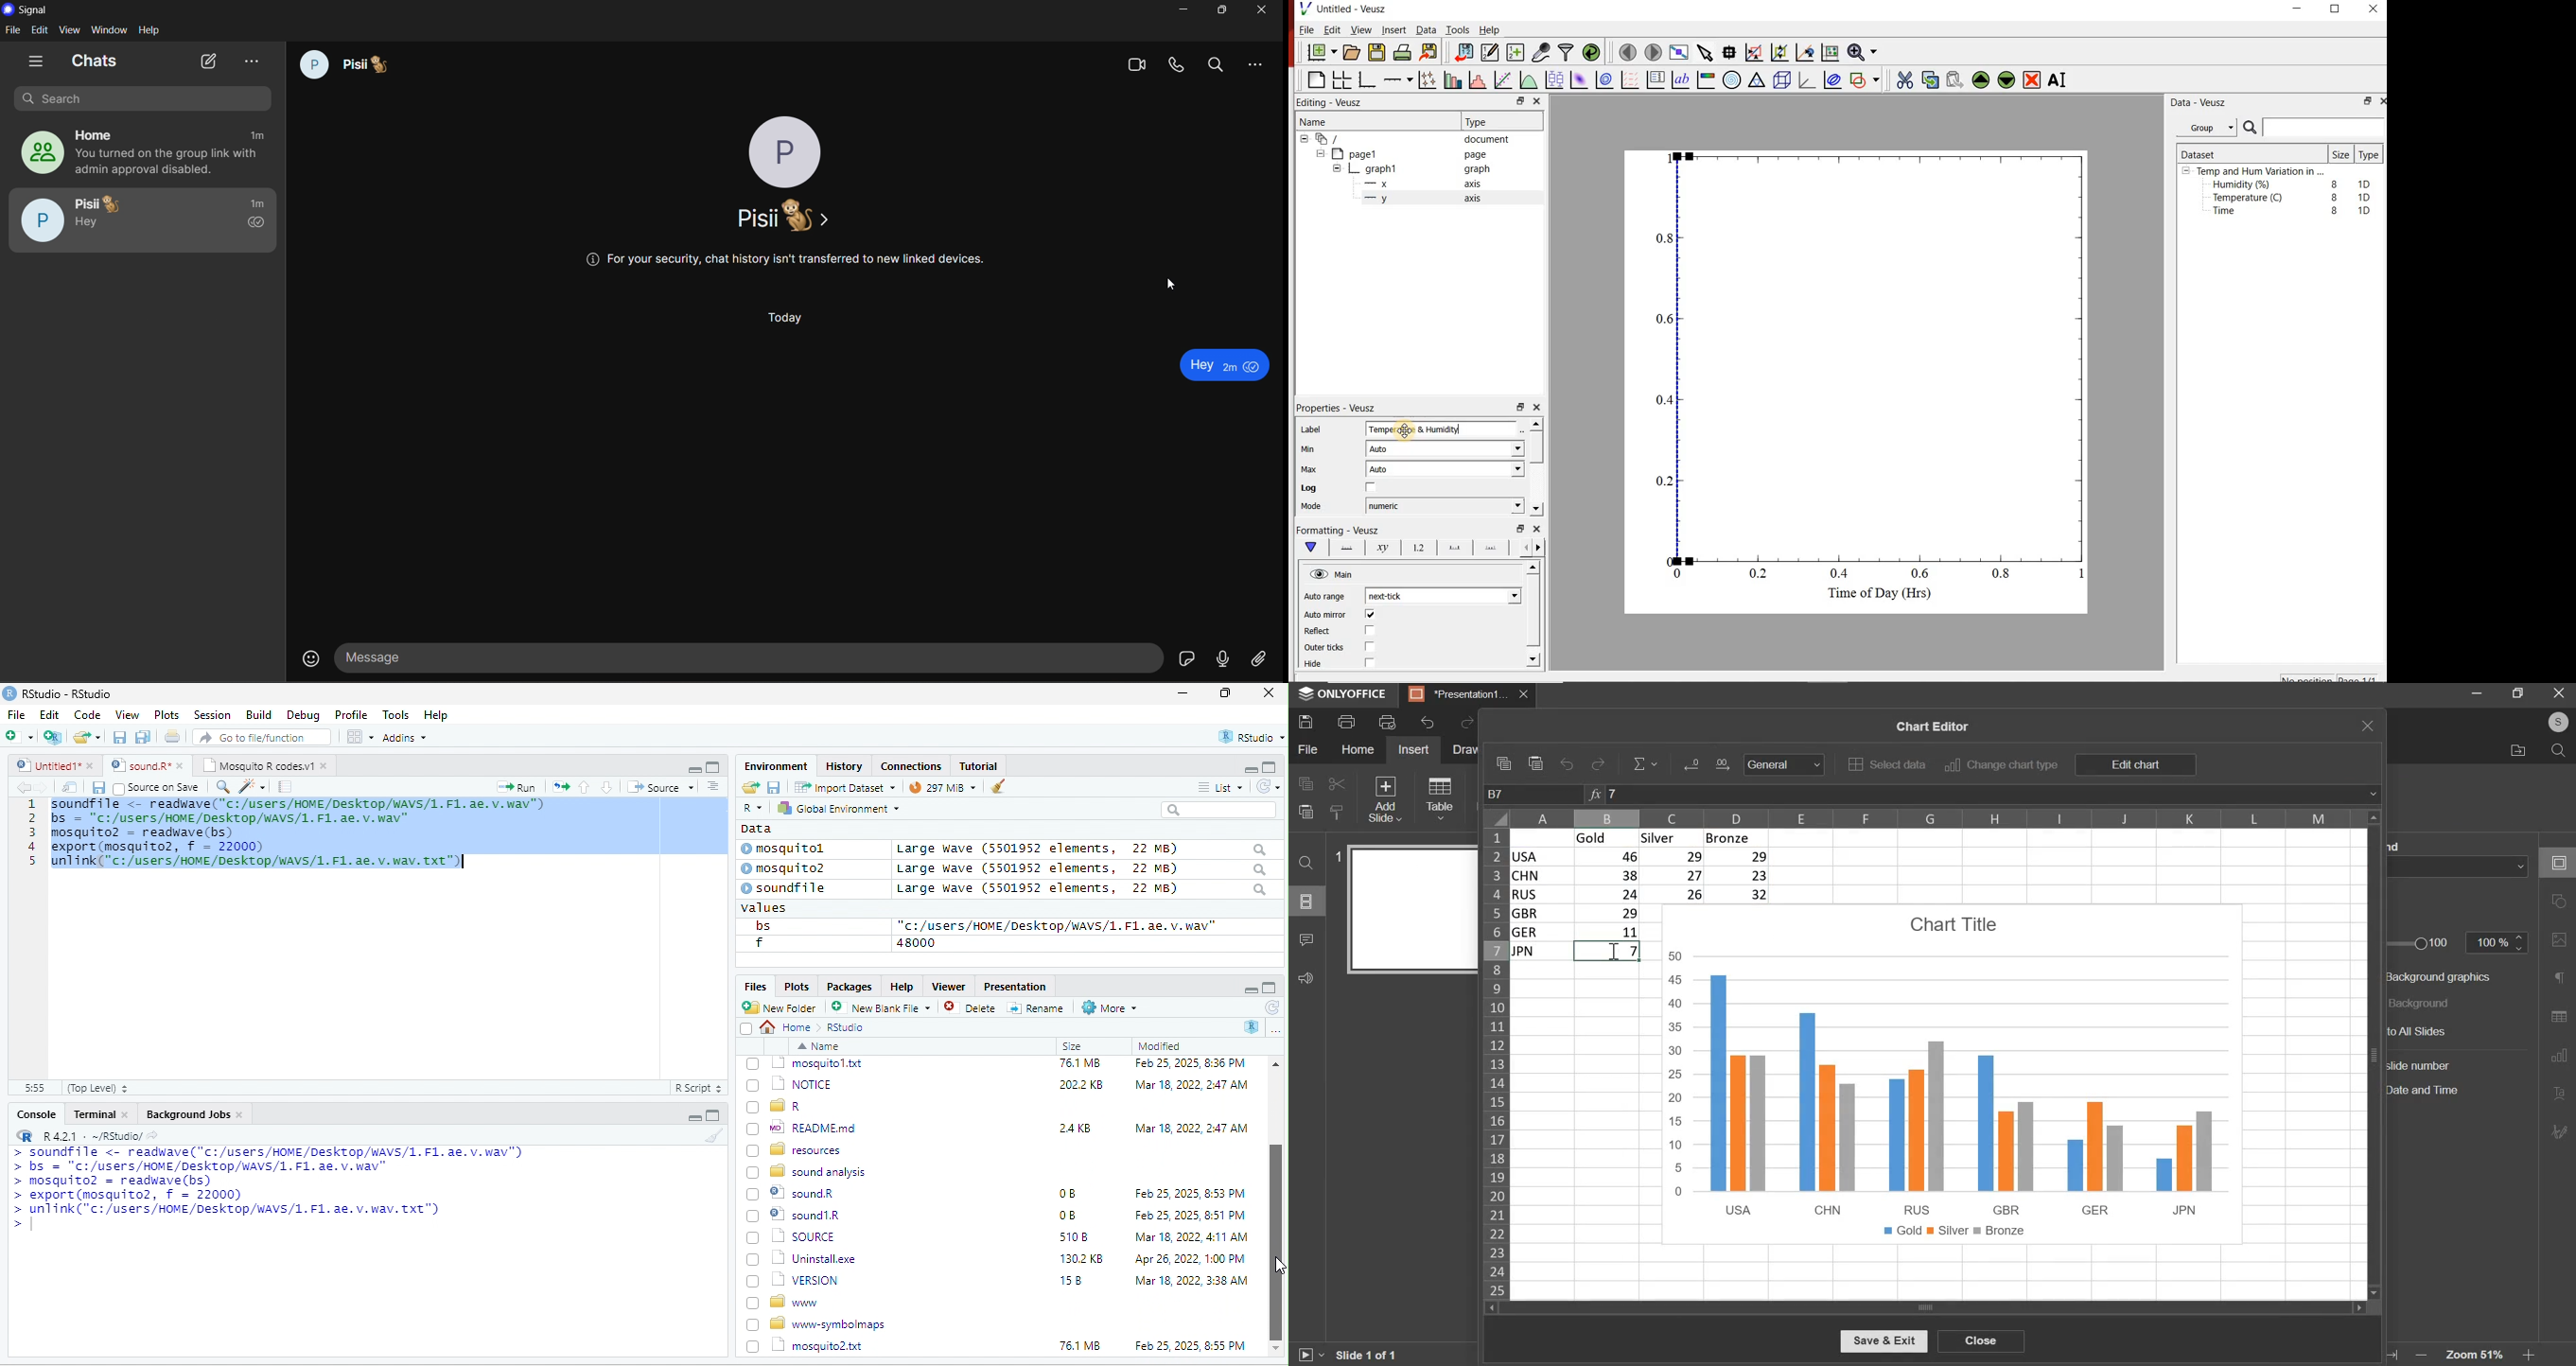 This screenshot has width=2576, height=1372. What do you see at coordinates (1108, 1008) in the screenshot?
I see ` More ` at bounding box center [1108, 1008].